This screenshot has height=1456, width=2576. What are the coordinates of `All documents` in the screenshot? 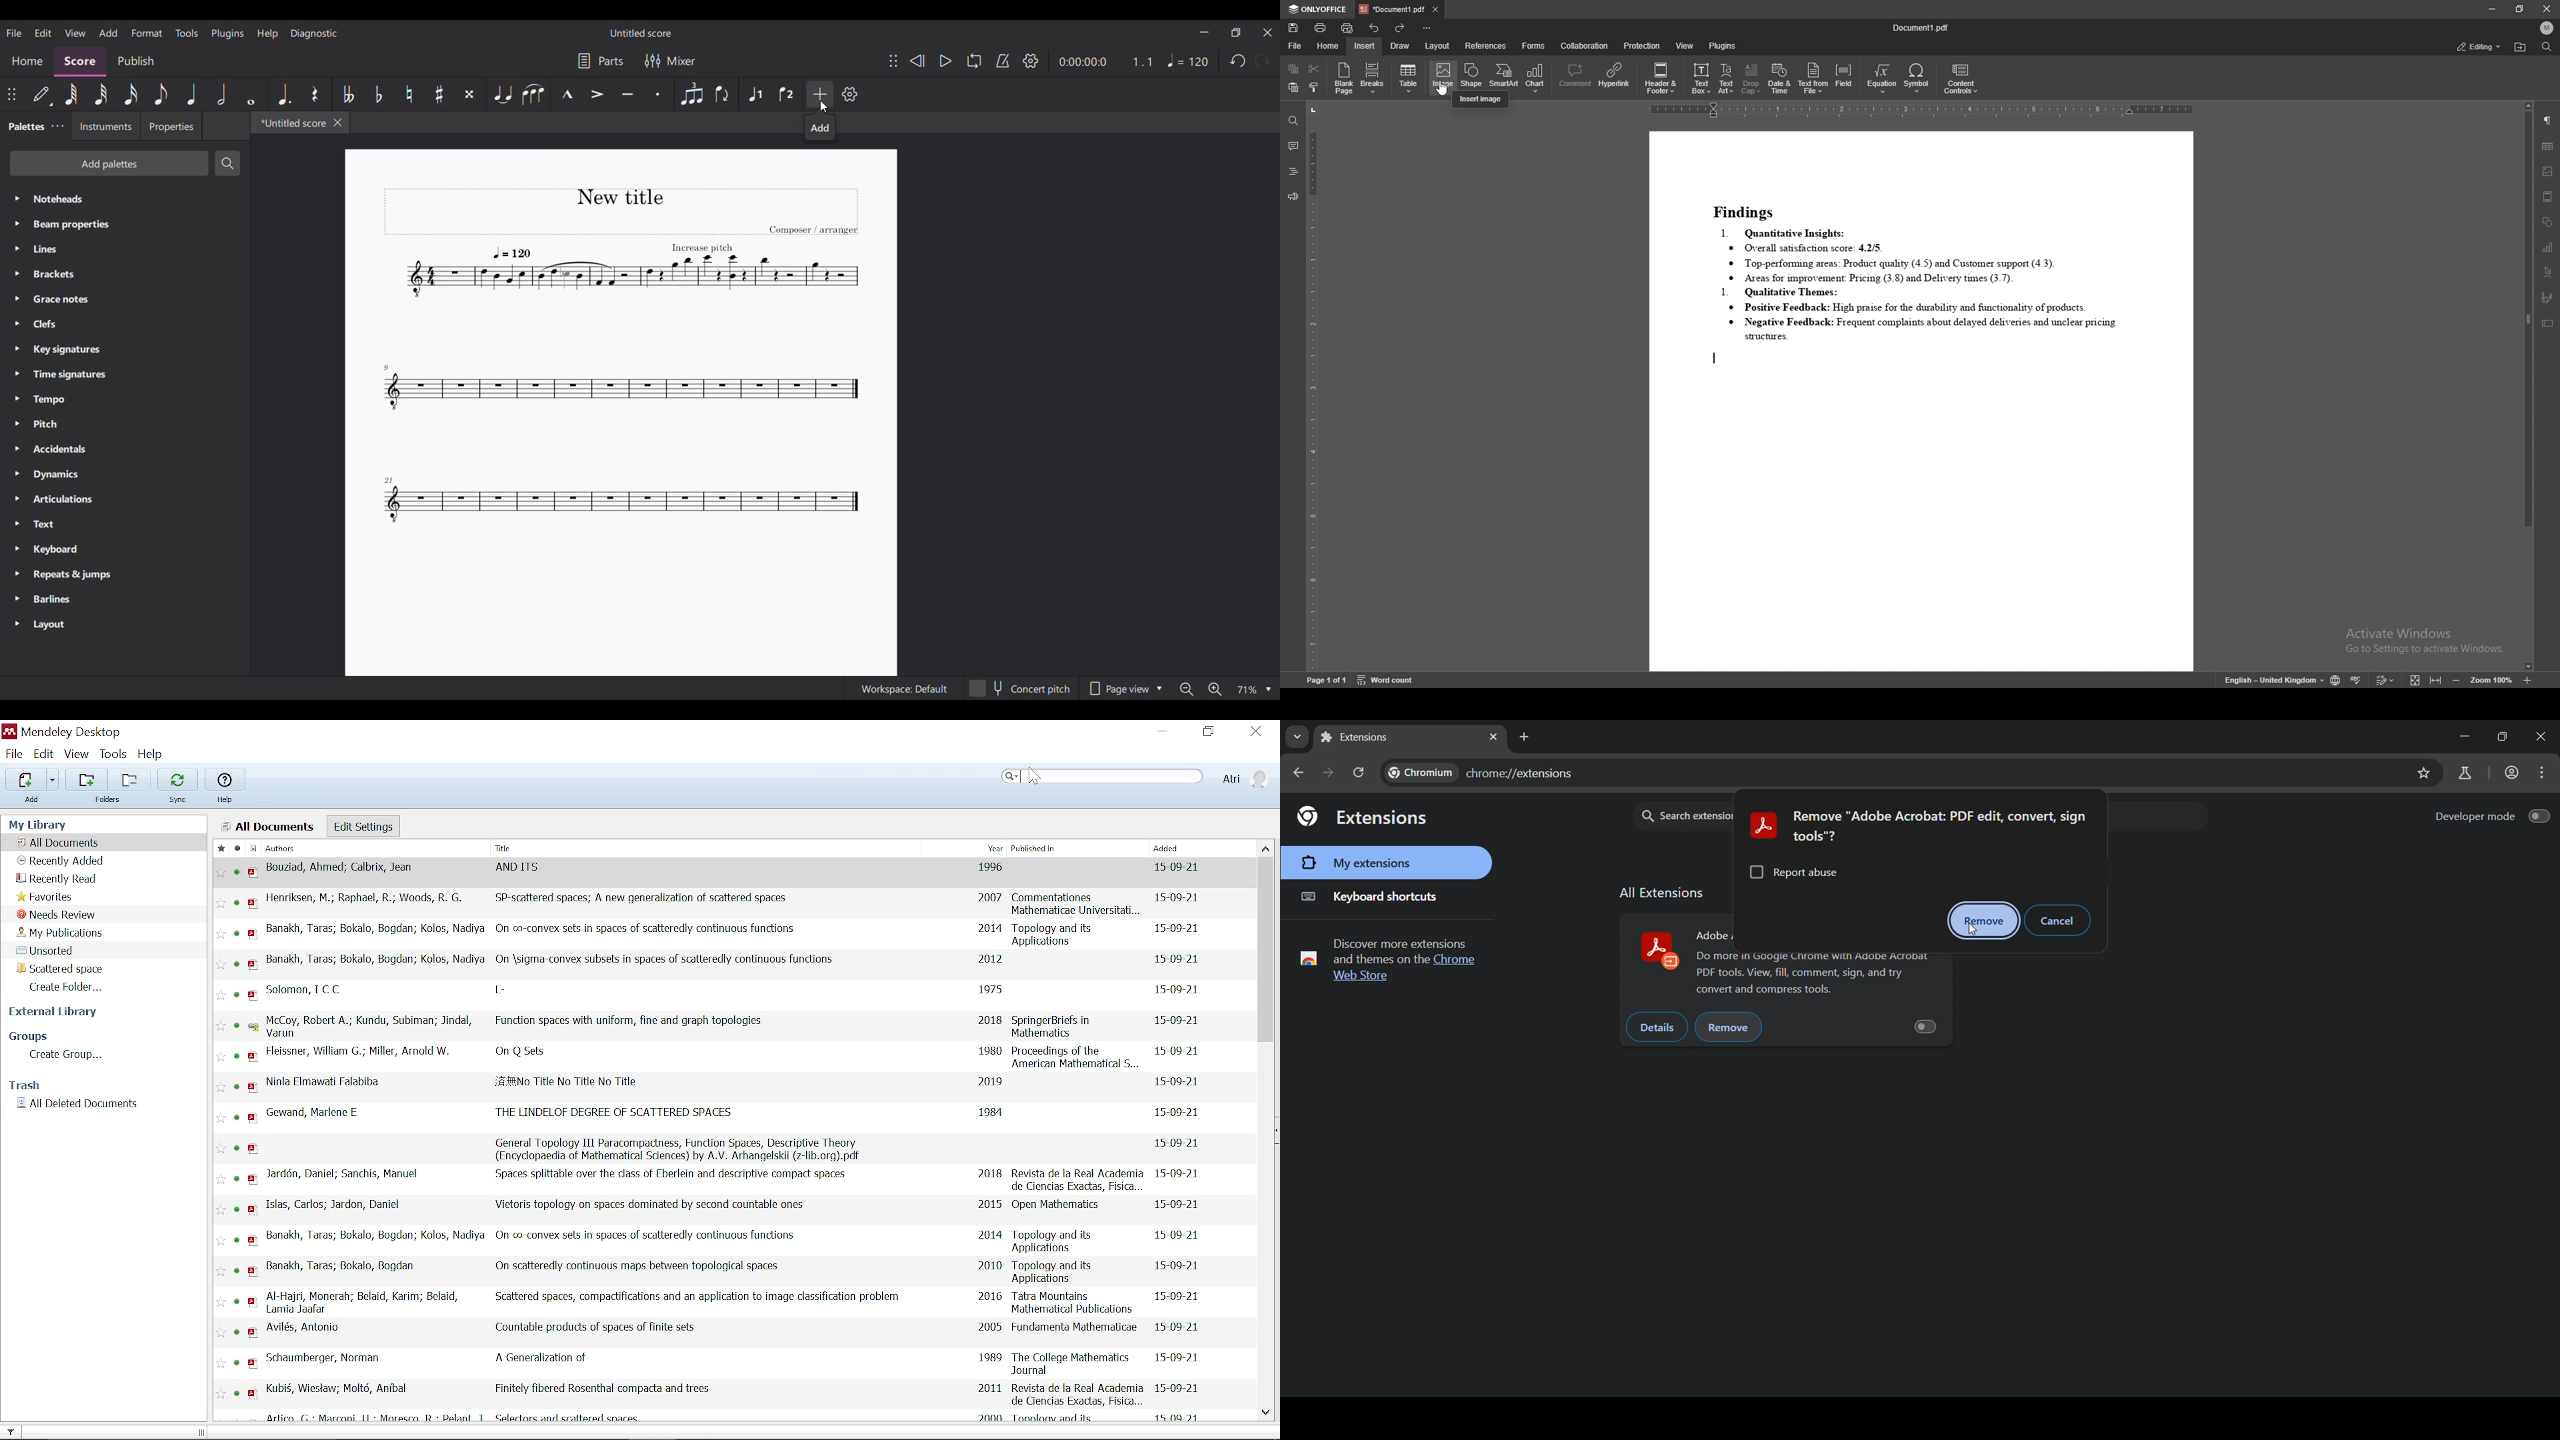 It's located at (61, 843).